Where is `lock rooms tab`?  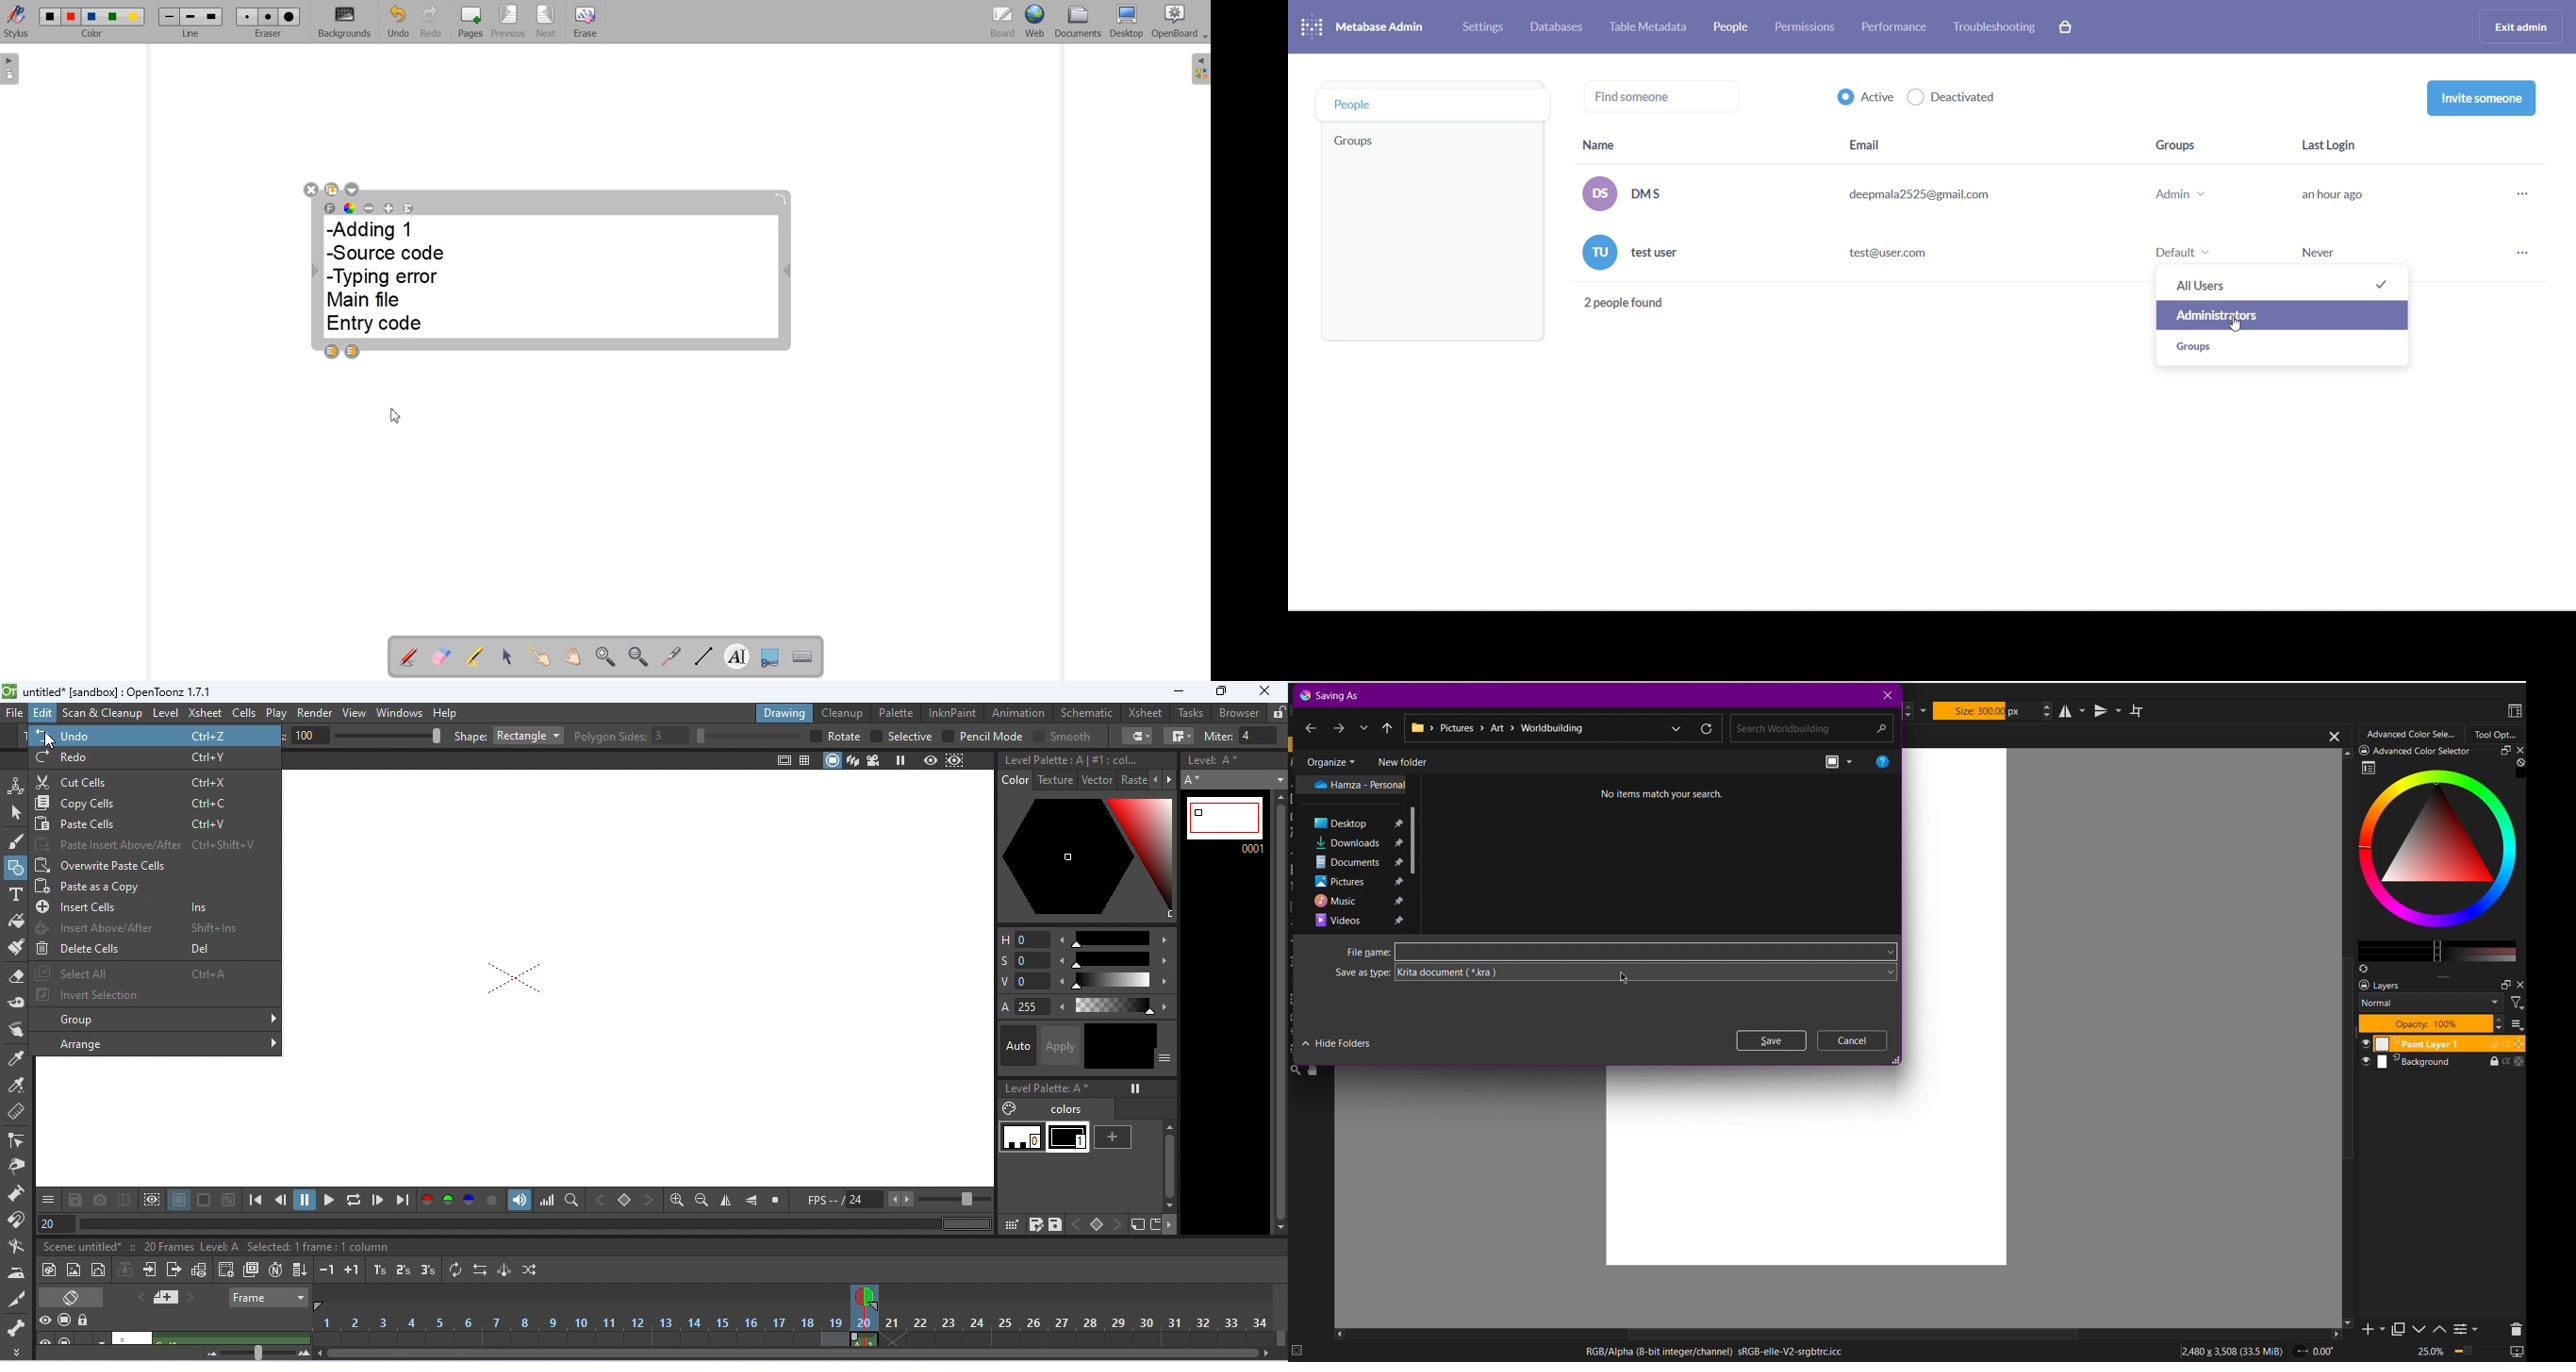
lock rooms tab is located at coordinates (1278, 710).